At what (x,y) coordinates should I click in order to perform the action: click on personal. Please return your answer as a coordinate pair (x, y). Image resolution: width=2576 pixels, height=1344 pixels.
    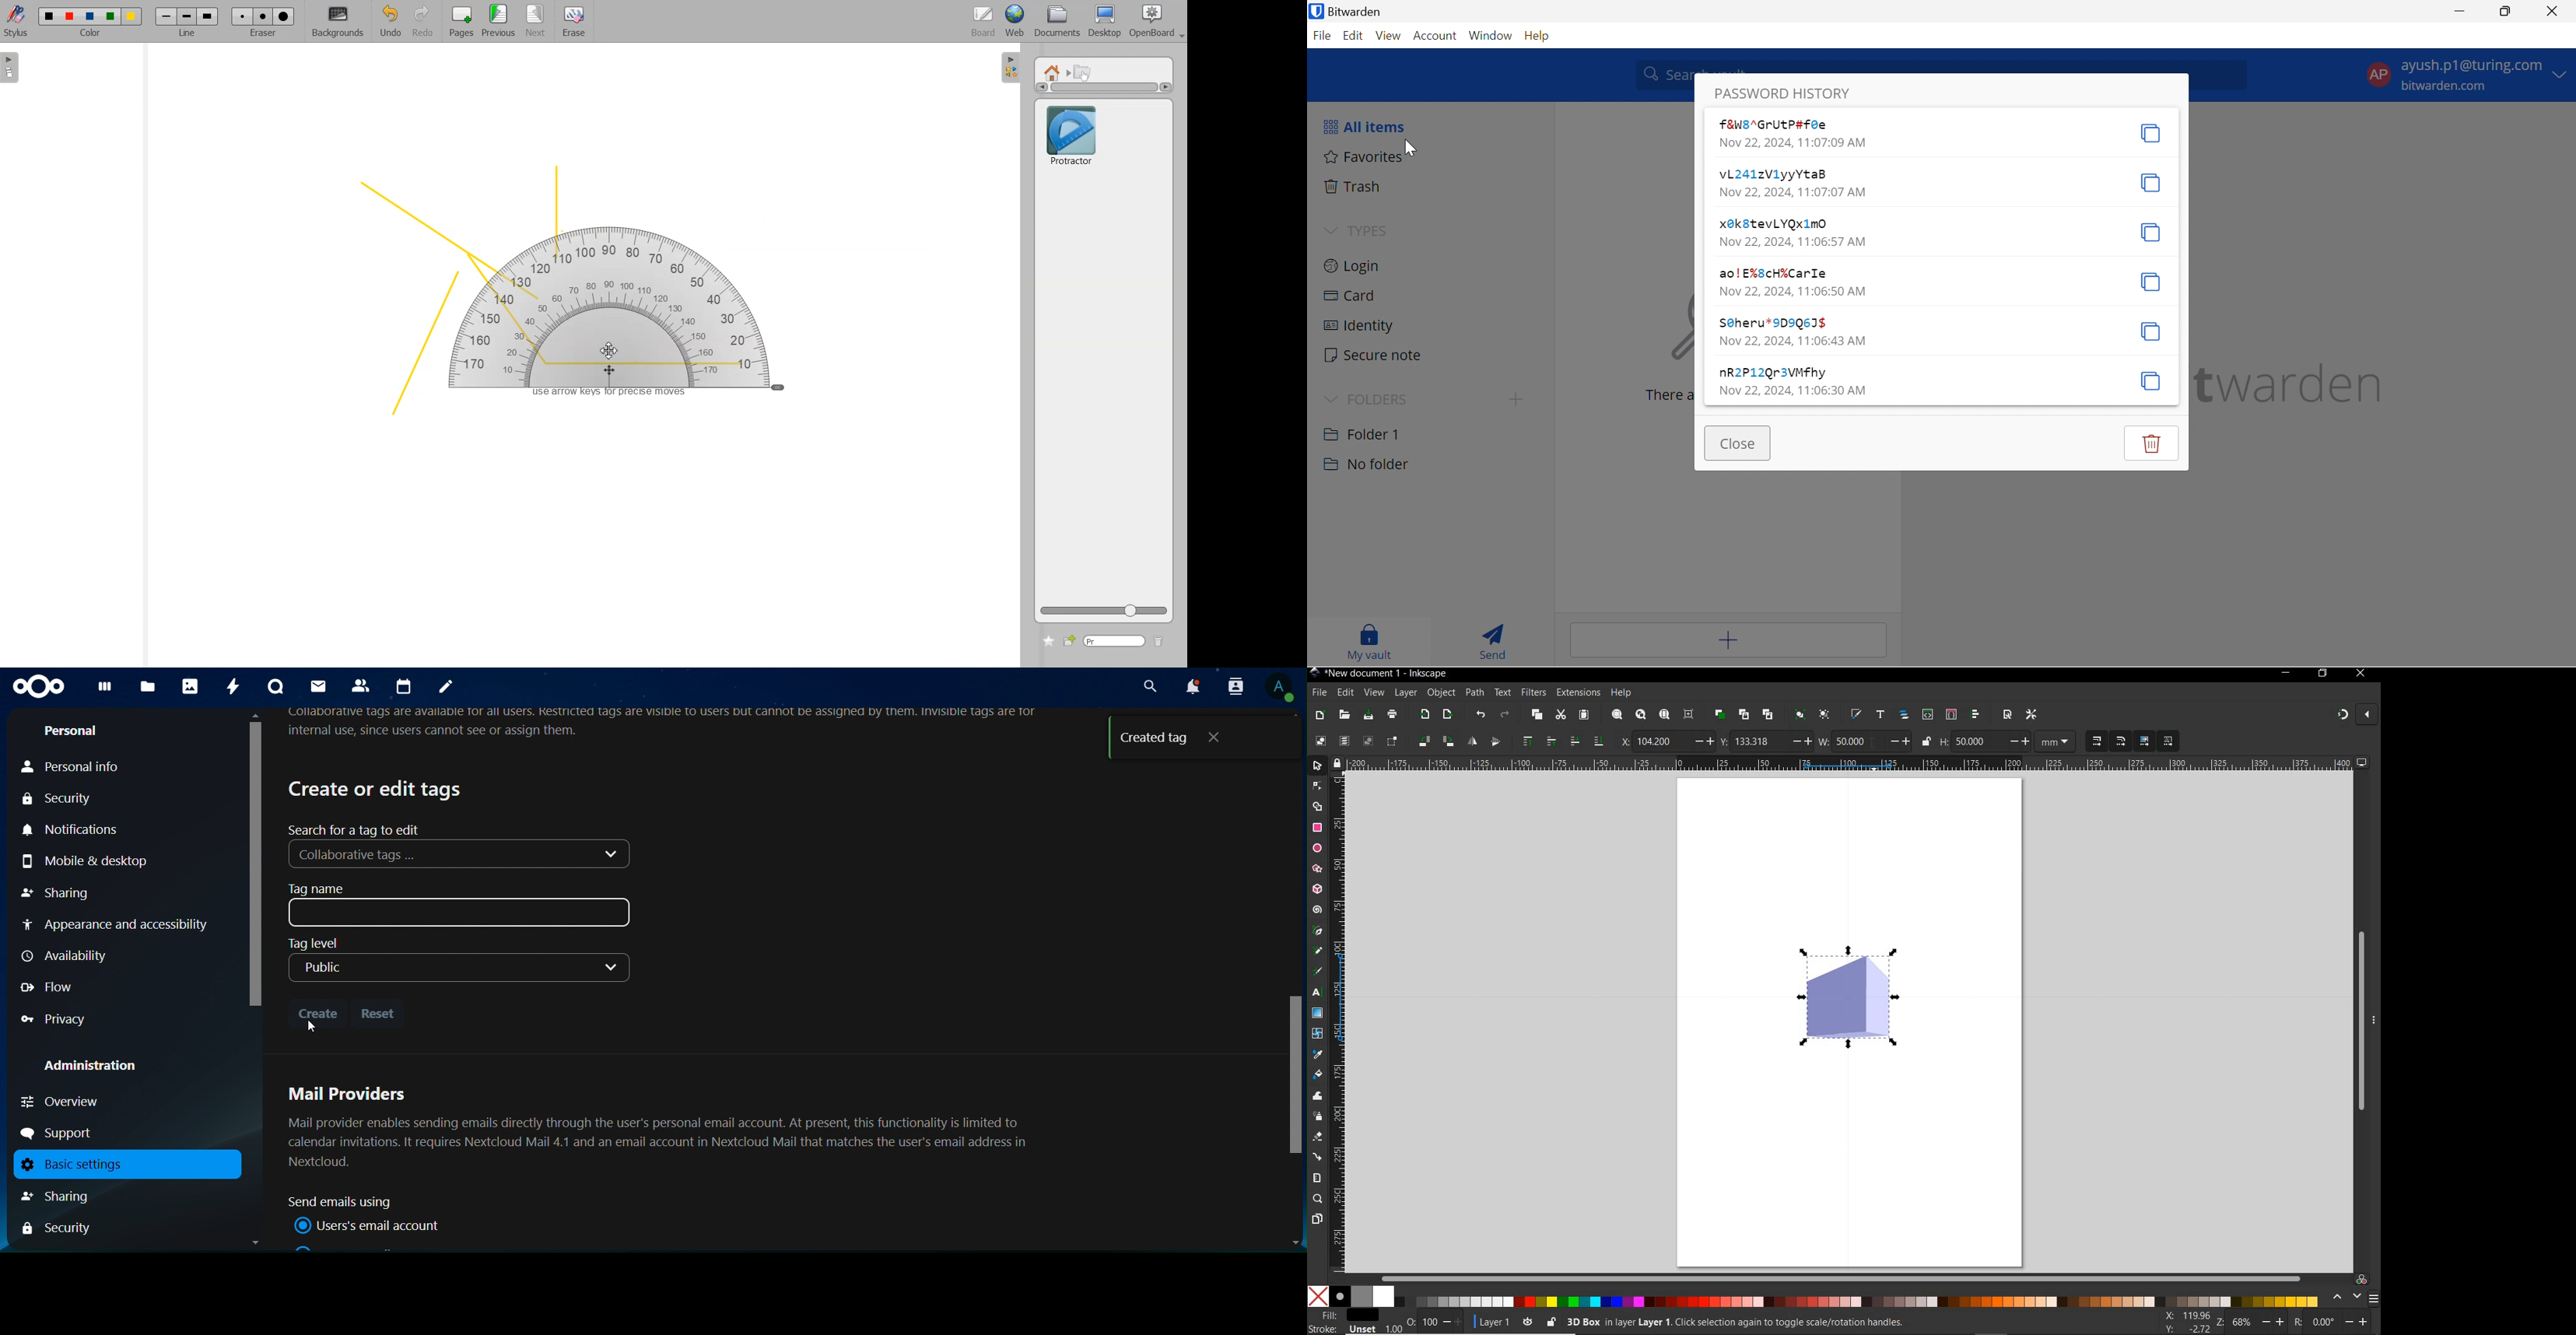
    Looking at the image, I should click on (72, 733).